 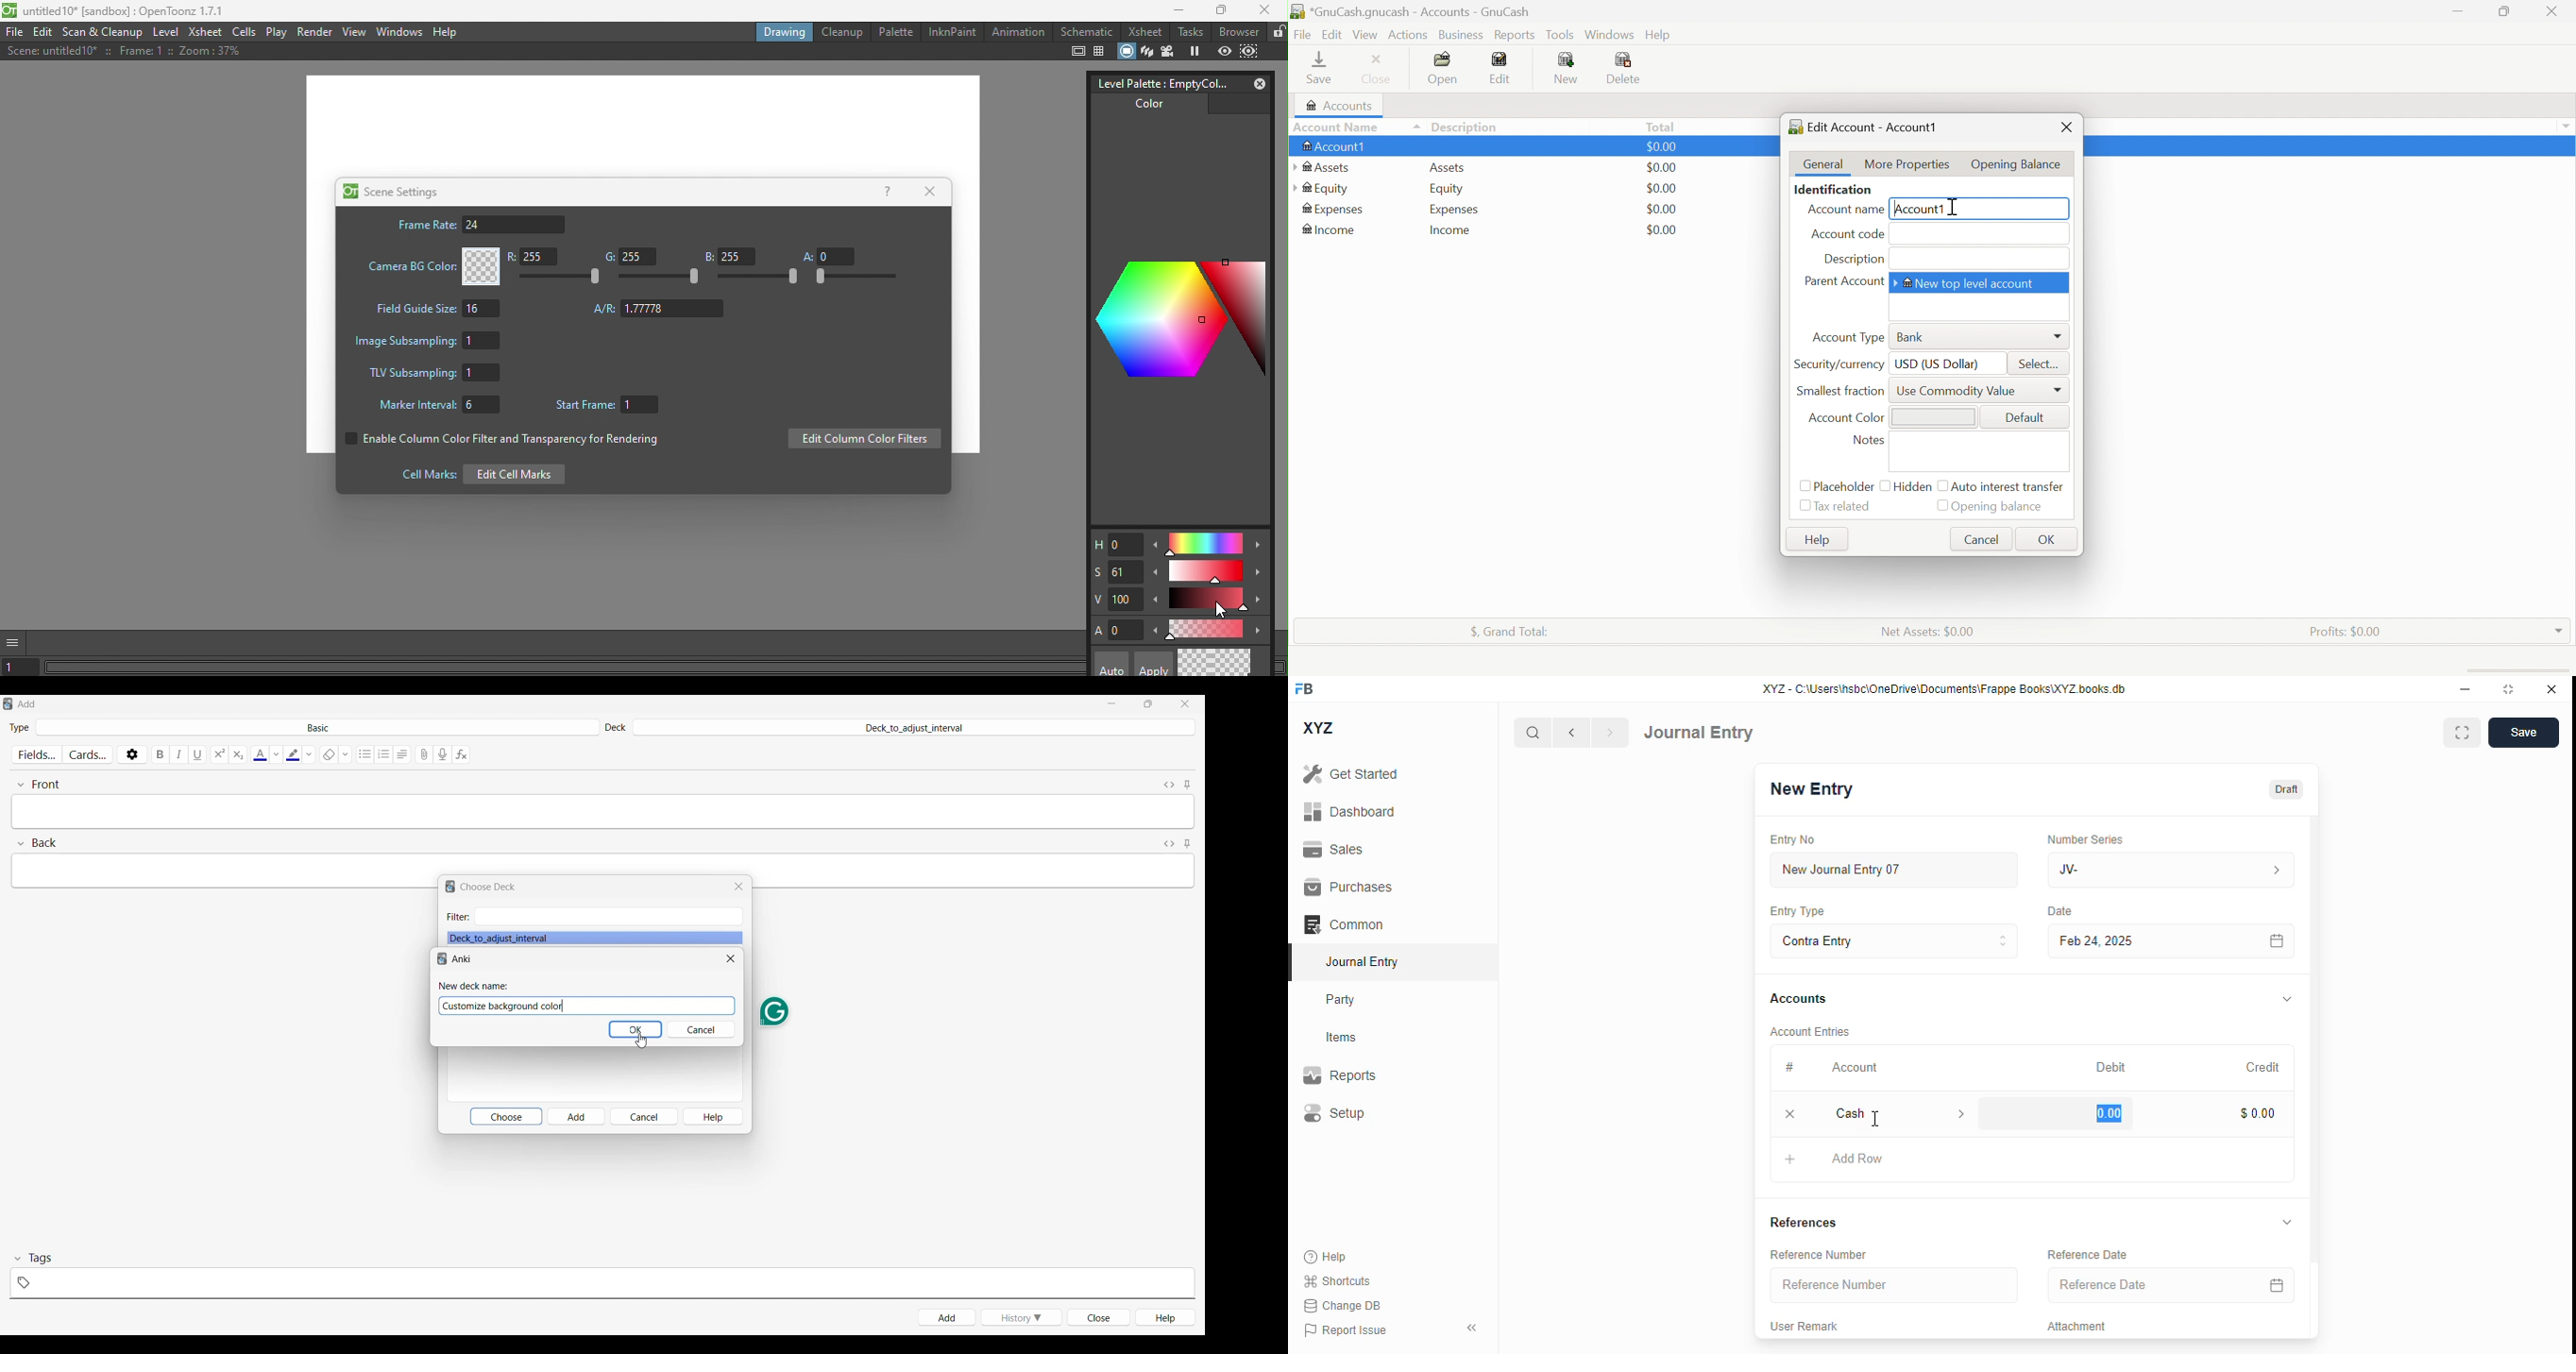 What do you see at coordinates (602, 1283) in the screenshot?
I see `Click to type in tags` at bounding box center [602, 1283].